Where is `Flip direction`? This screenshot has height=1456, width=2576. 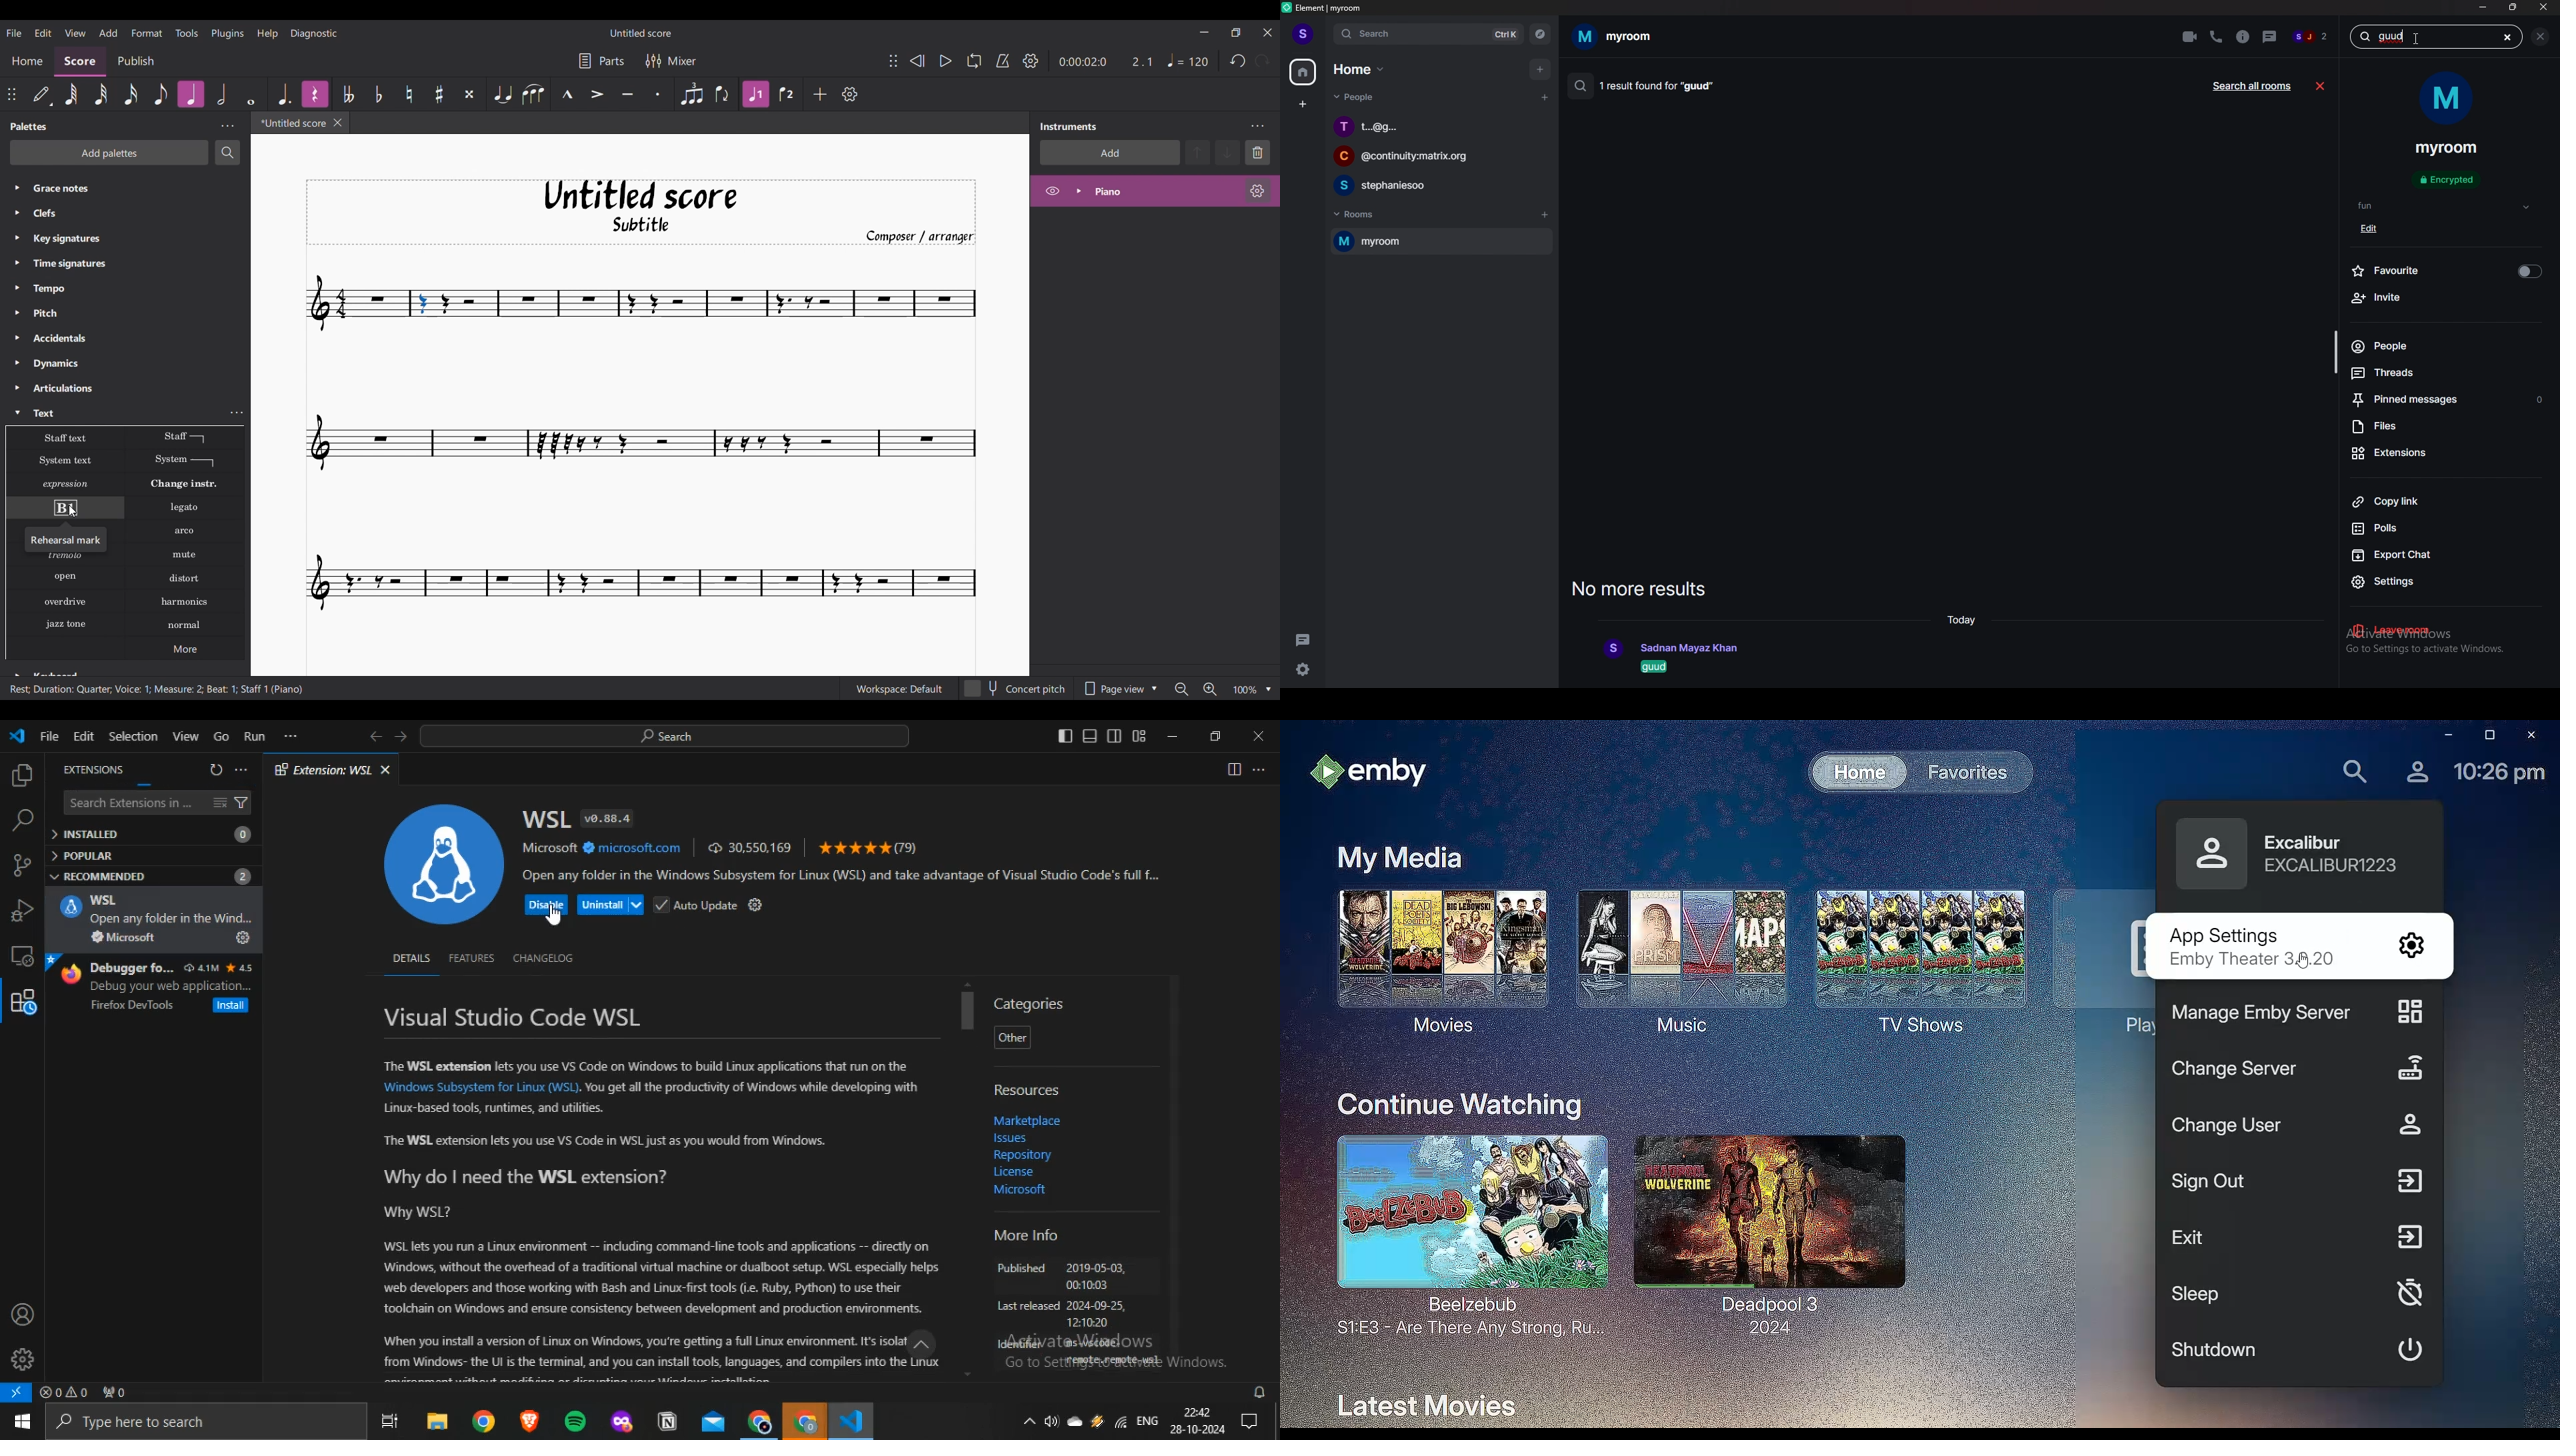 Flip direction is located at coordinates (722, 94).